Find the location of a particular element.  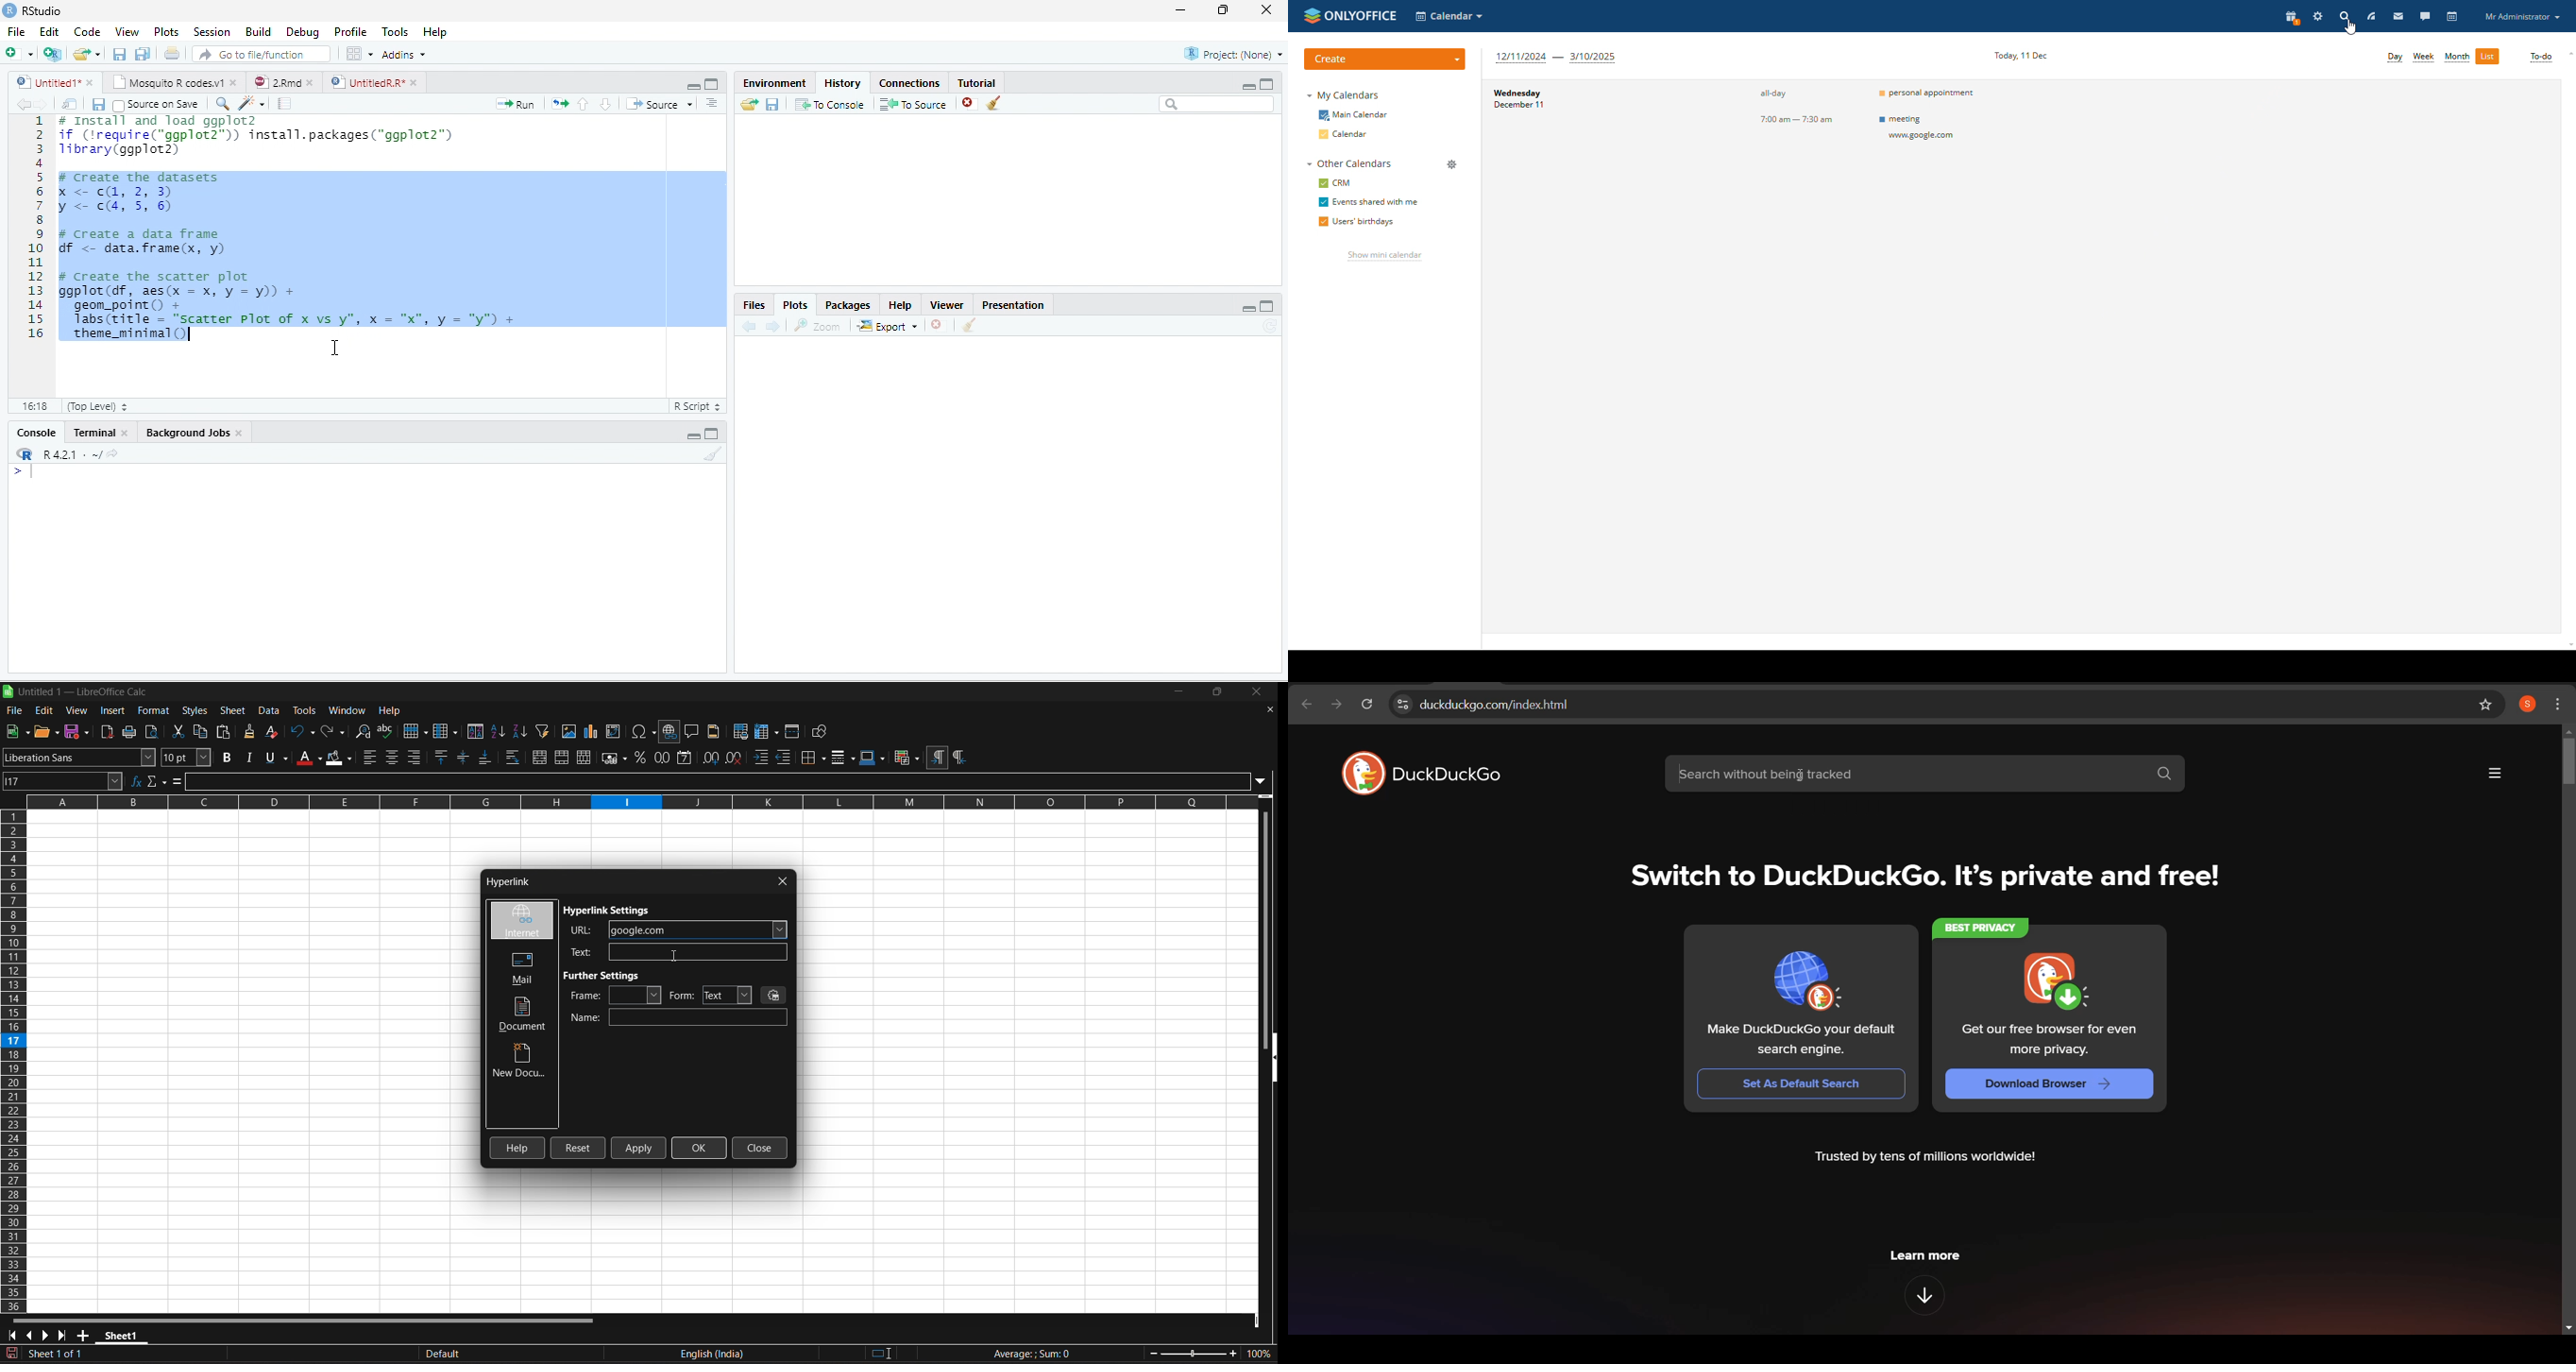

name box is located at coordinates (64, 781).